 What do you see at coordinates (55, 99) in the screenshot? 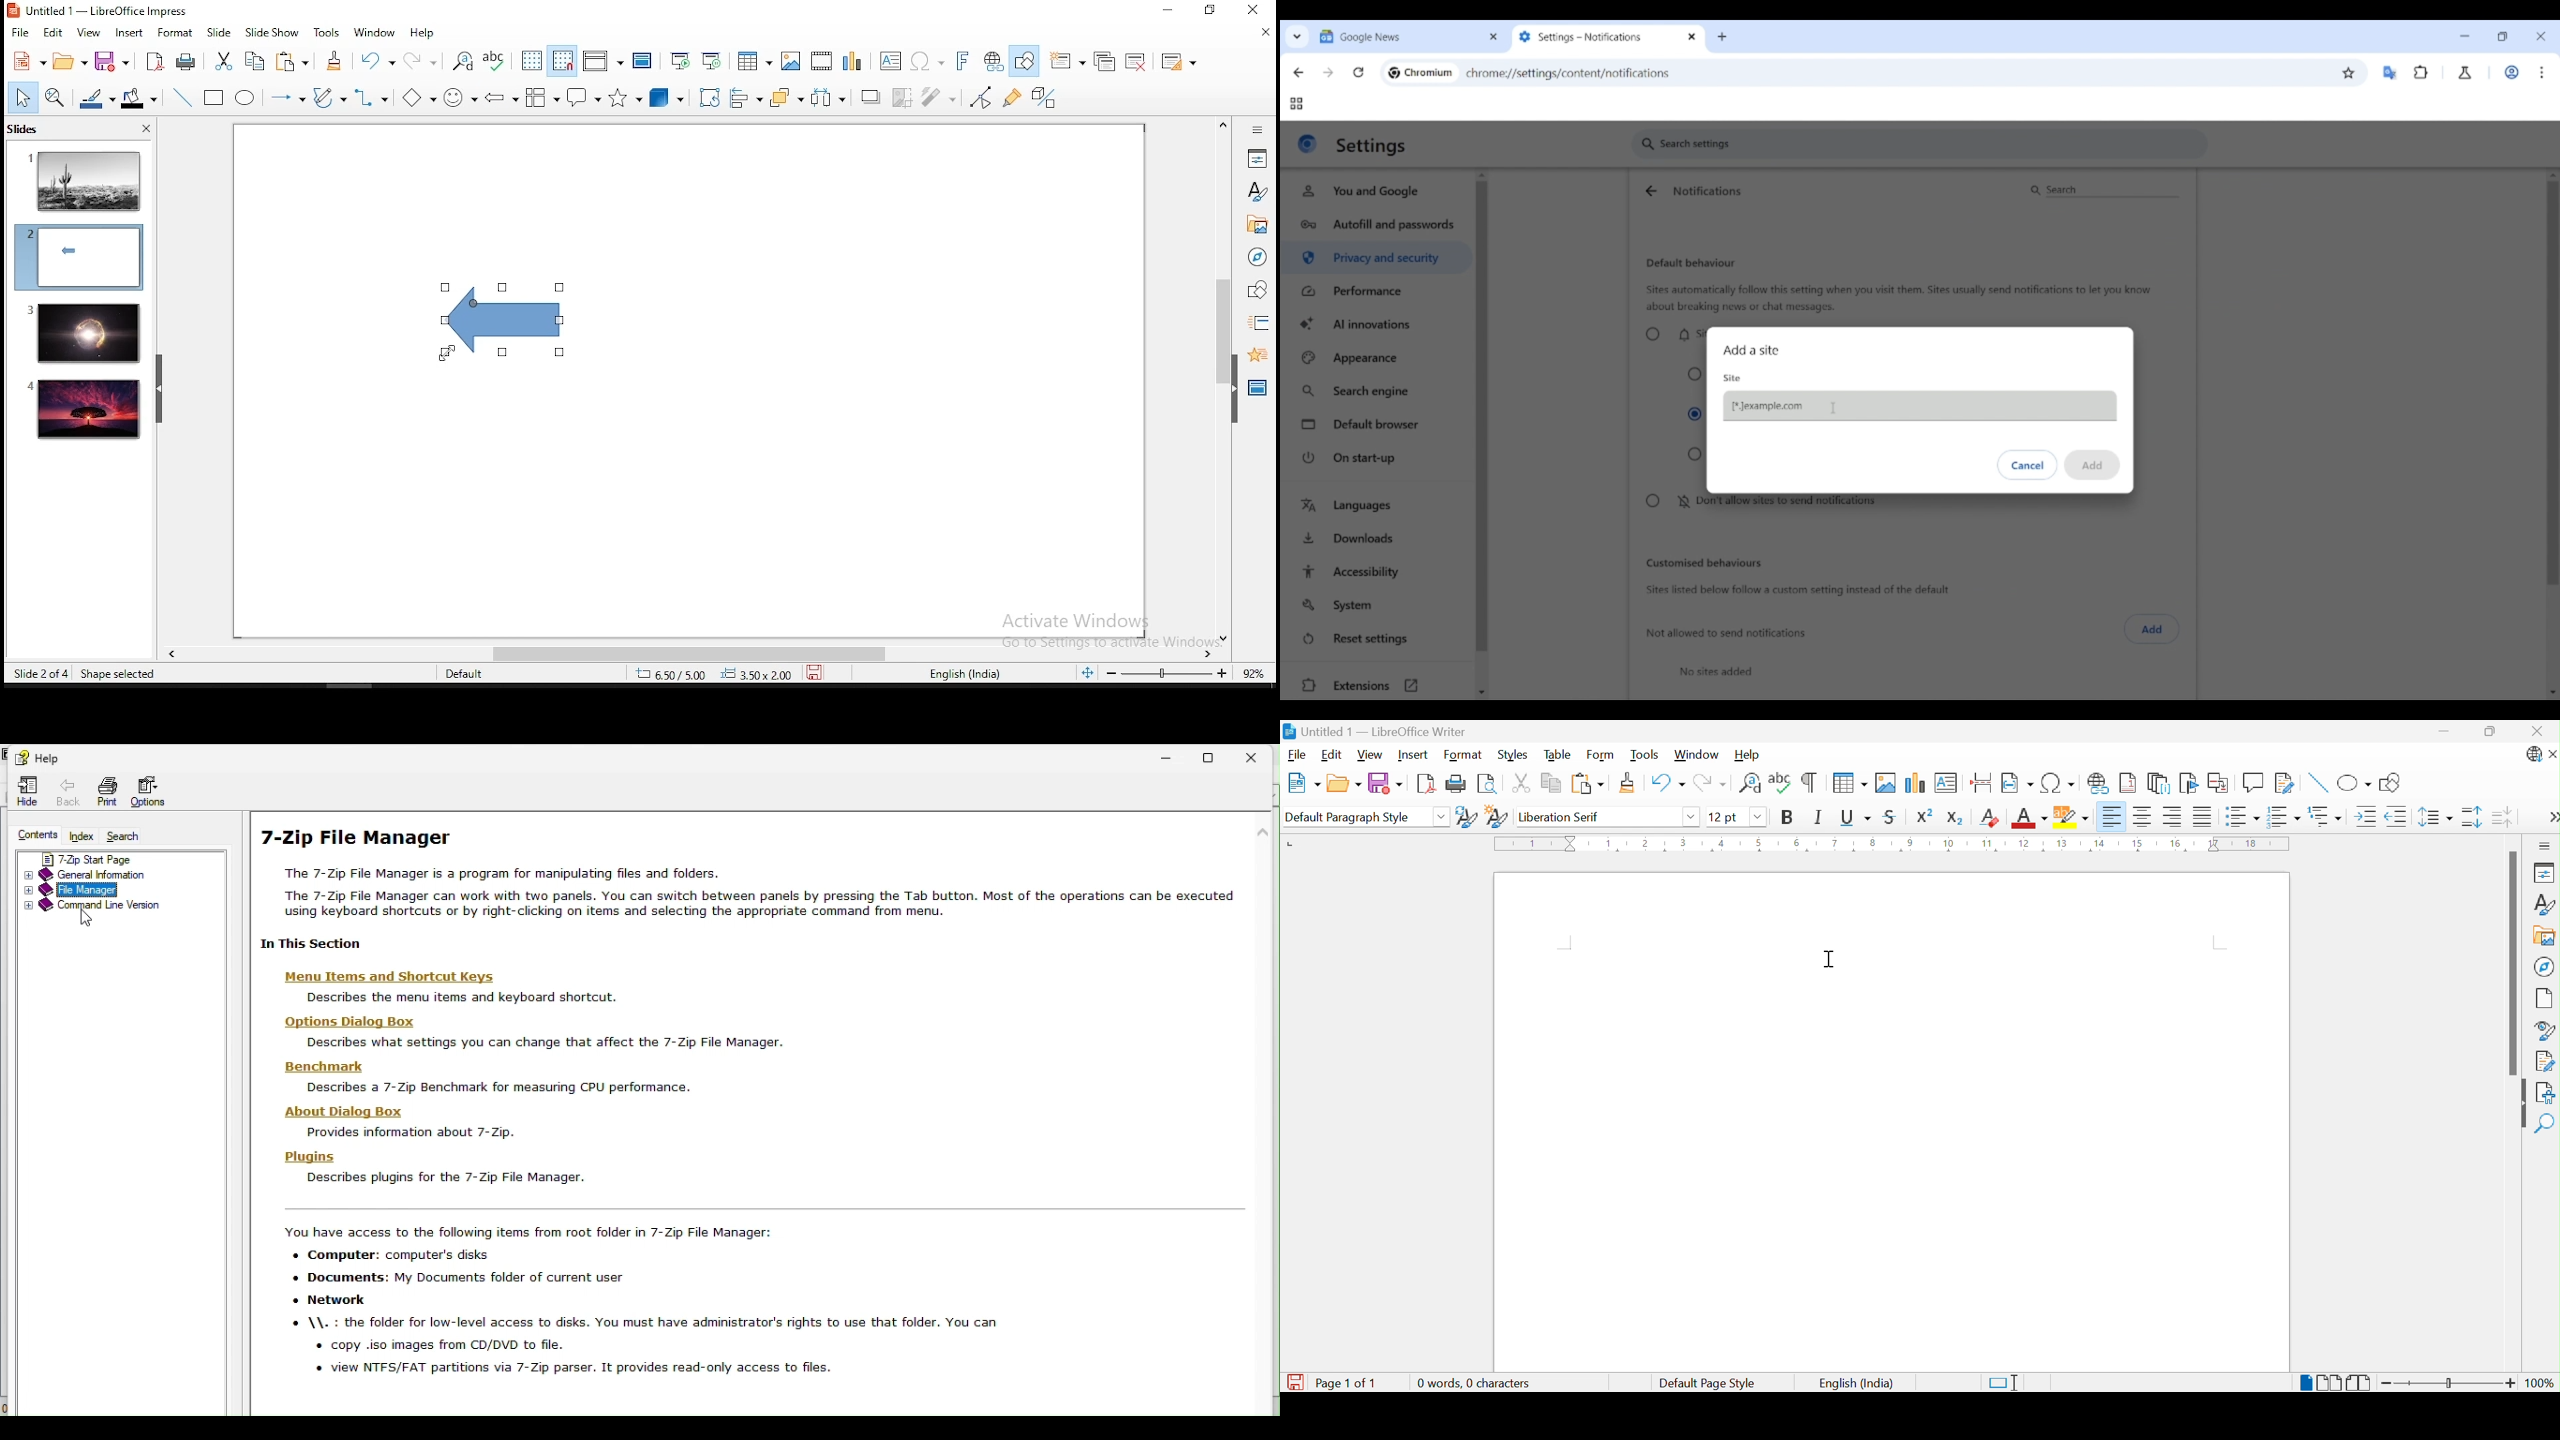
I see `zoom tool` at bounding box center [55, 99].